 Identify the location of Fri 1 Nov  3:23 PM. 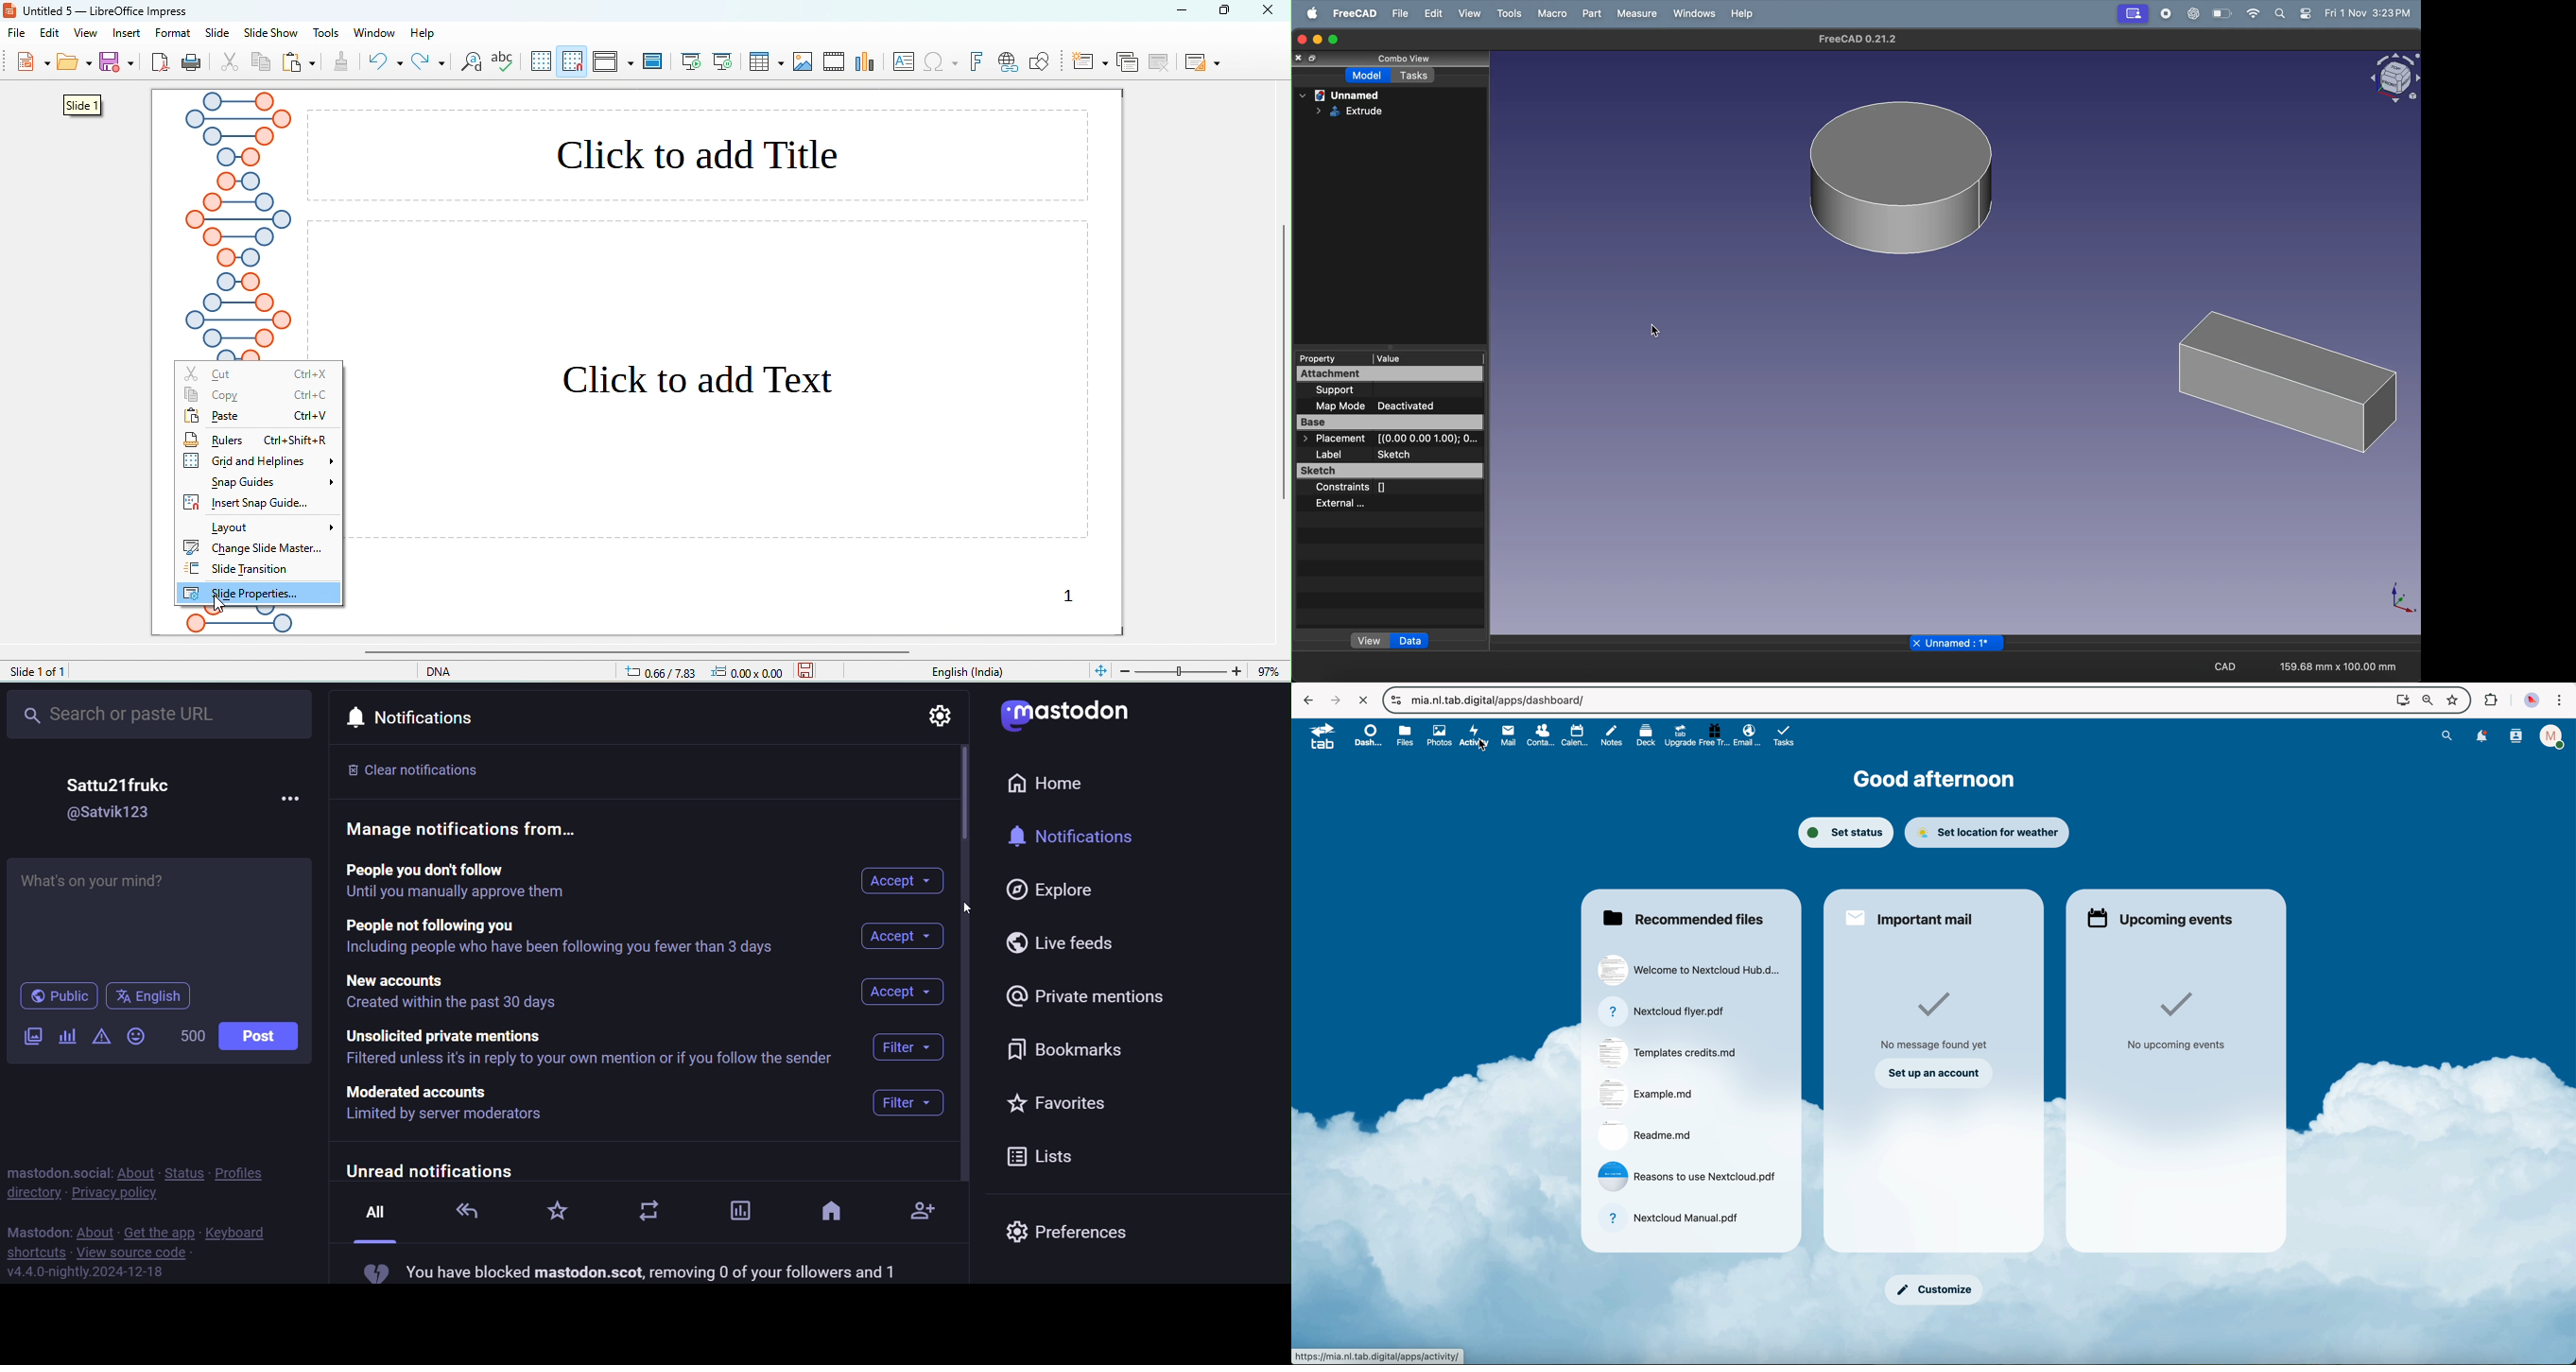
(2367, 12).